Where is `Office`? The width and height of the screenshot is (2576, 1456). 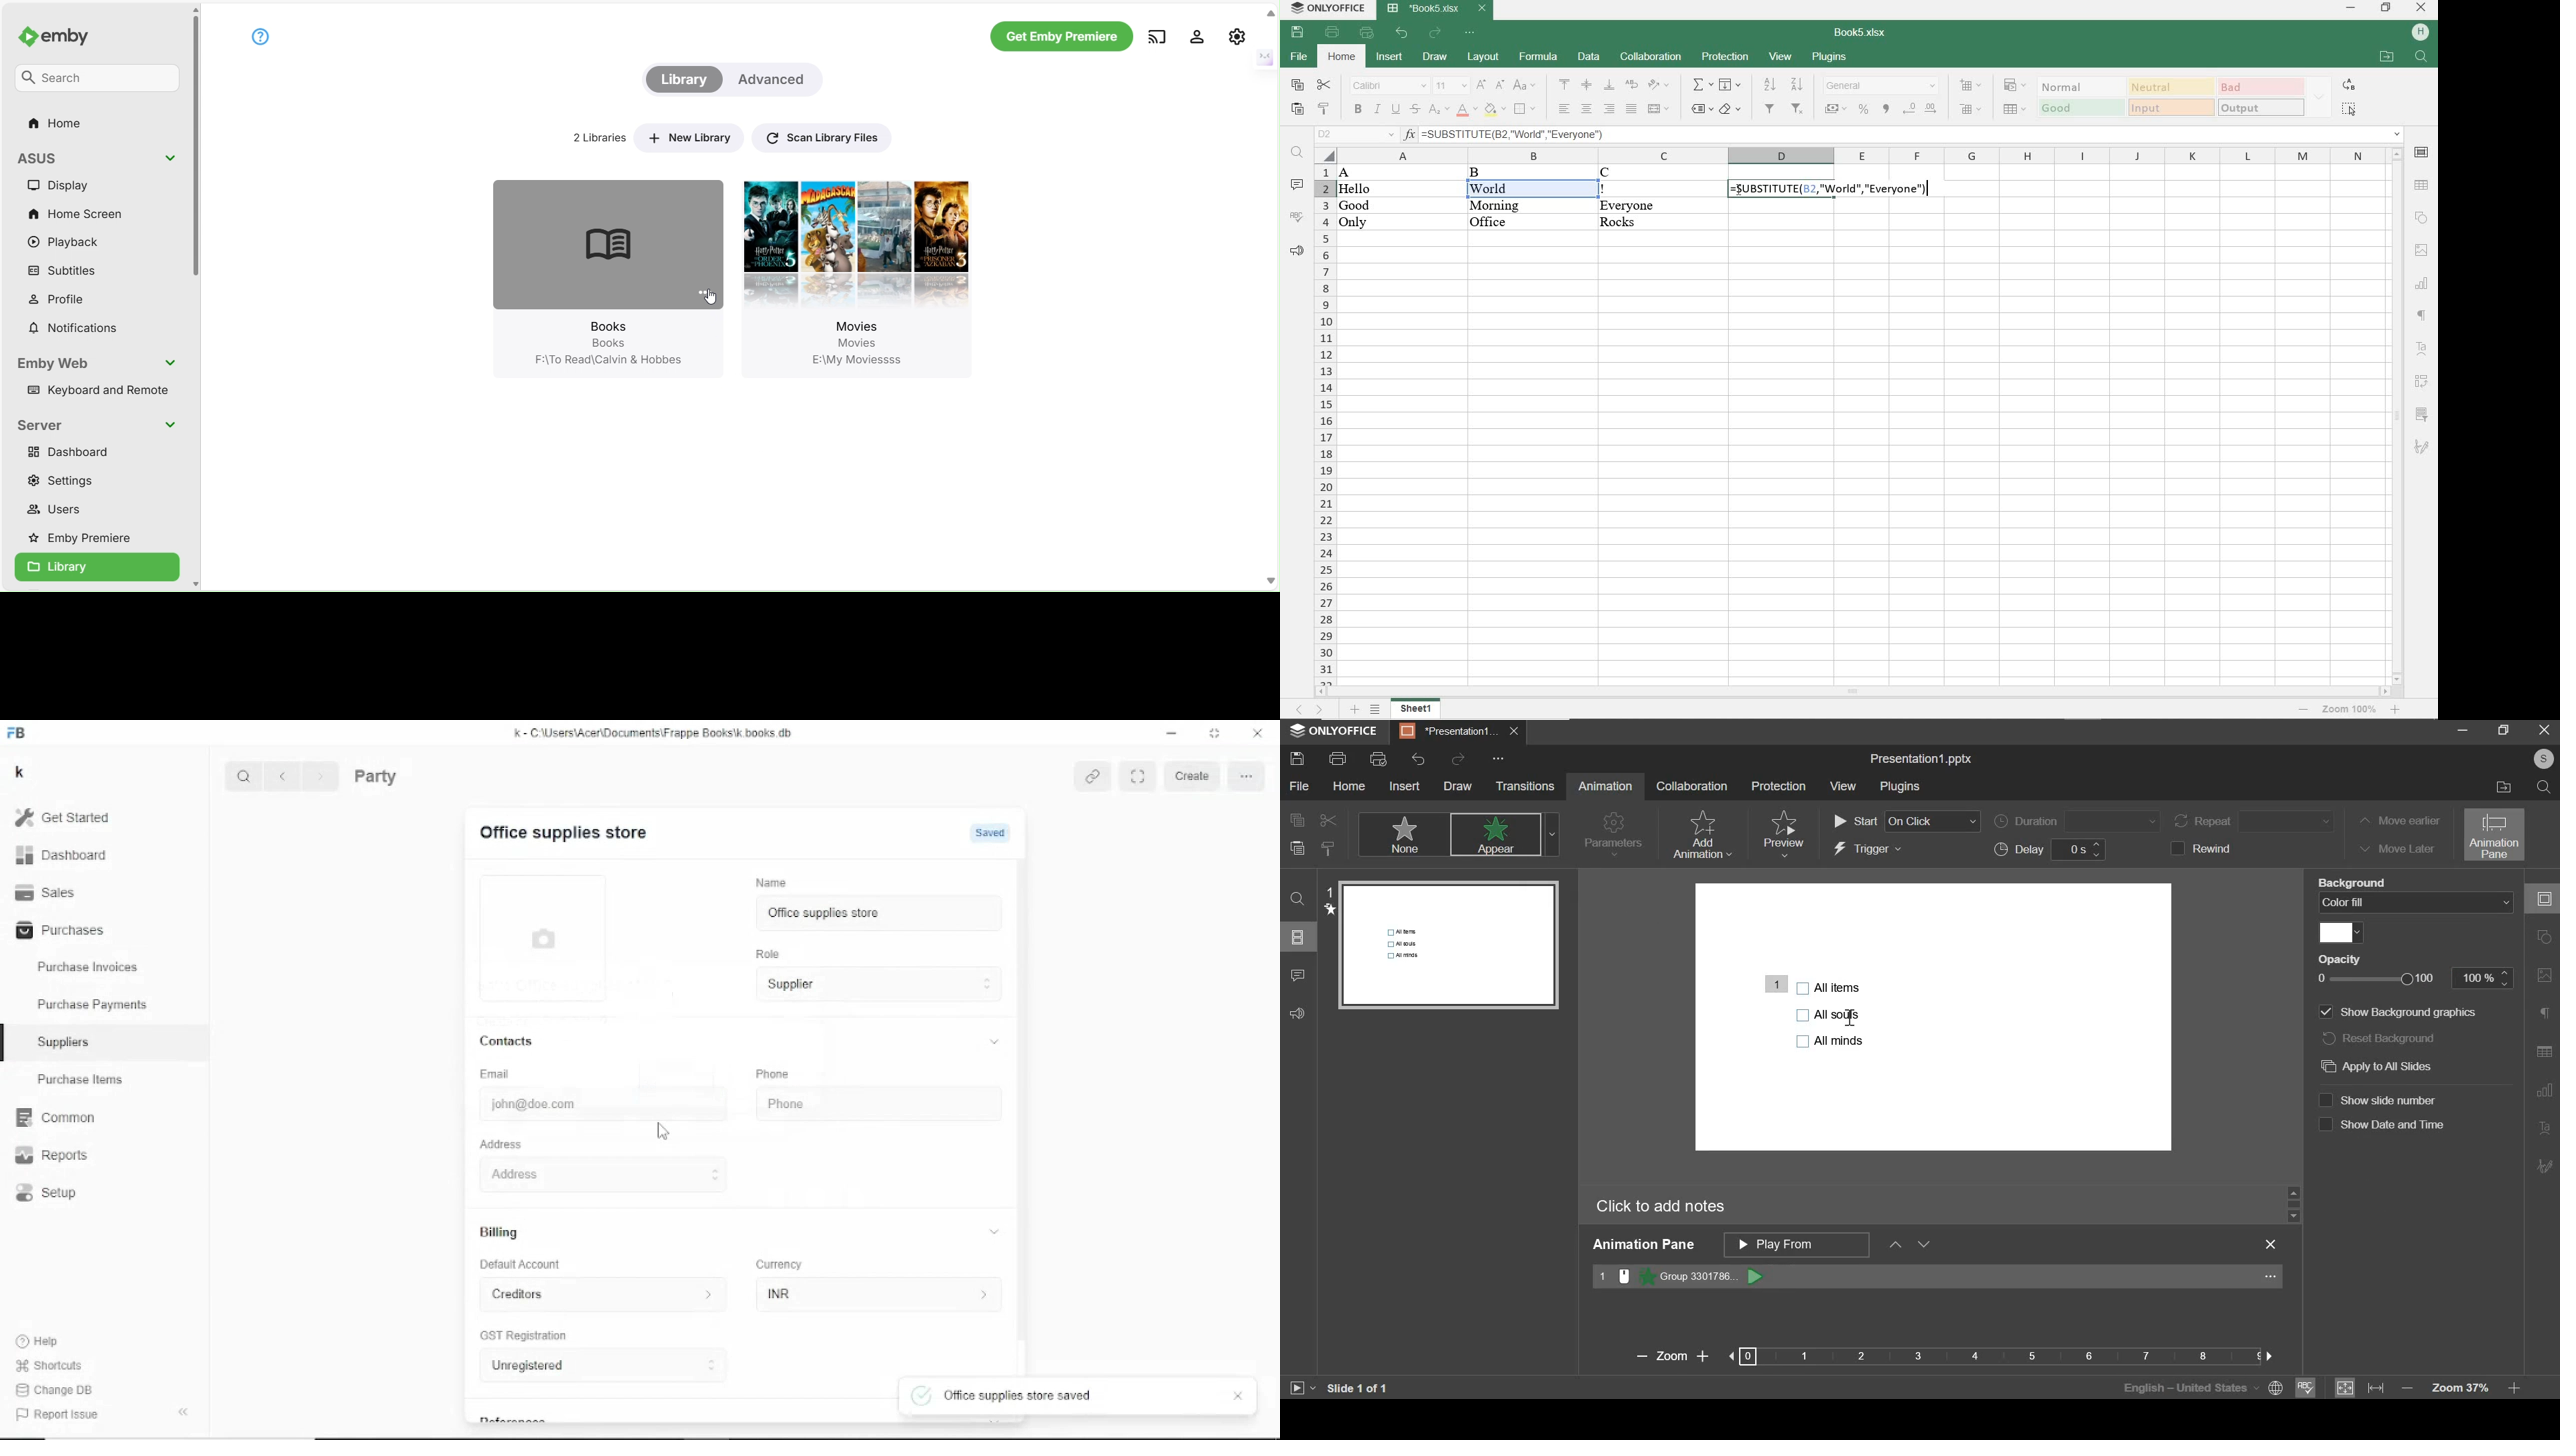
Office is located at coordinates (1495, 221).